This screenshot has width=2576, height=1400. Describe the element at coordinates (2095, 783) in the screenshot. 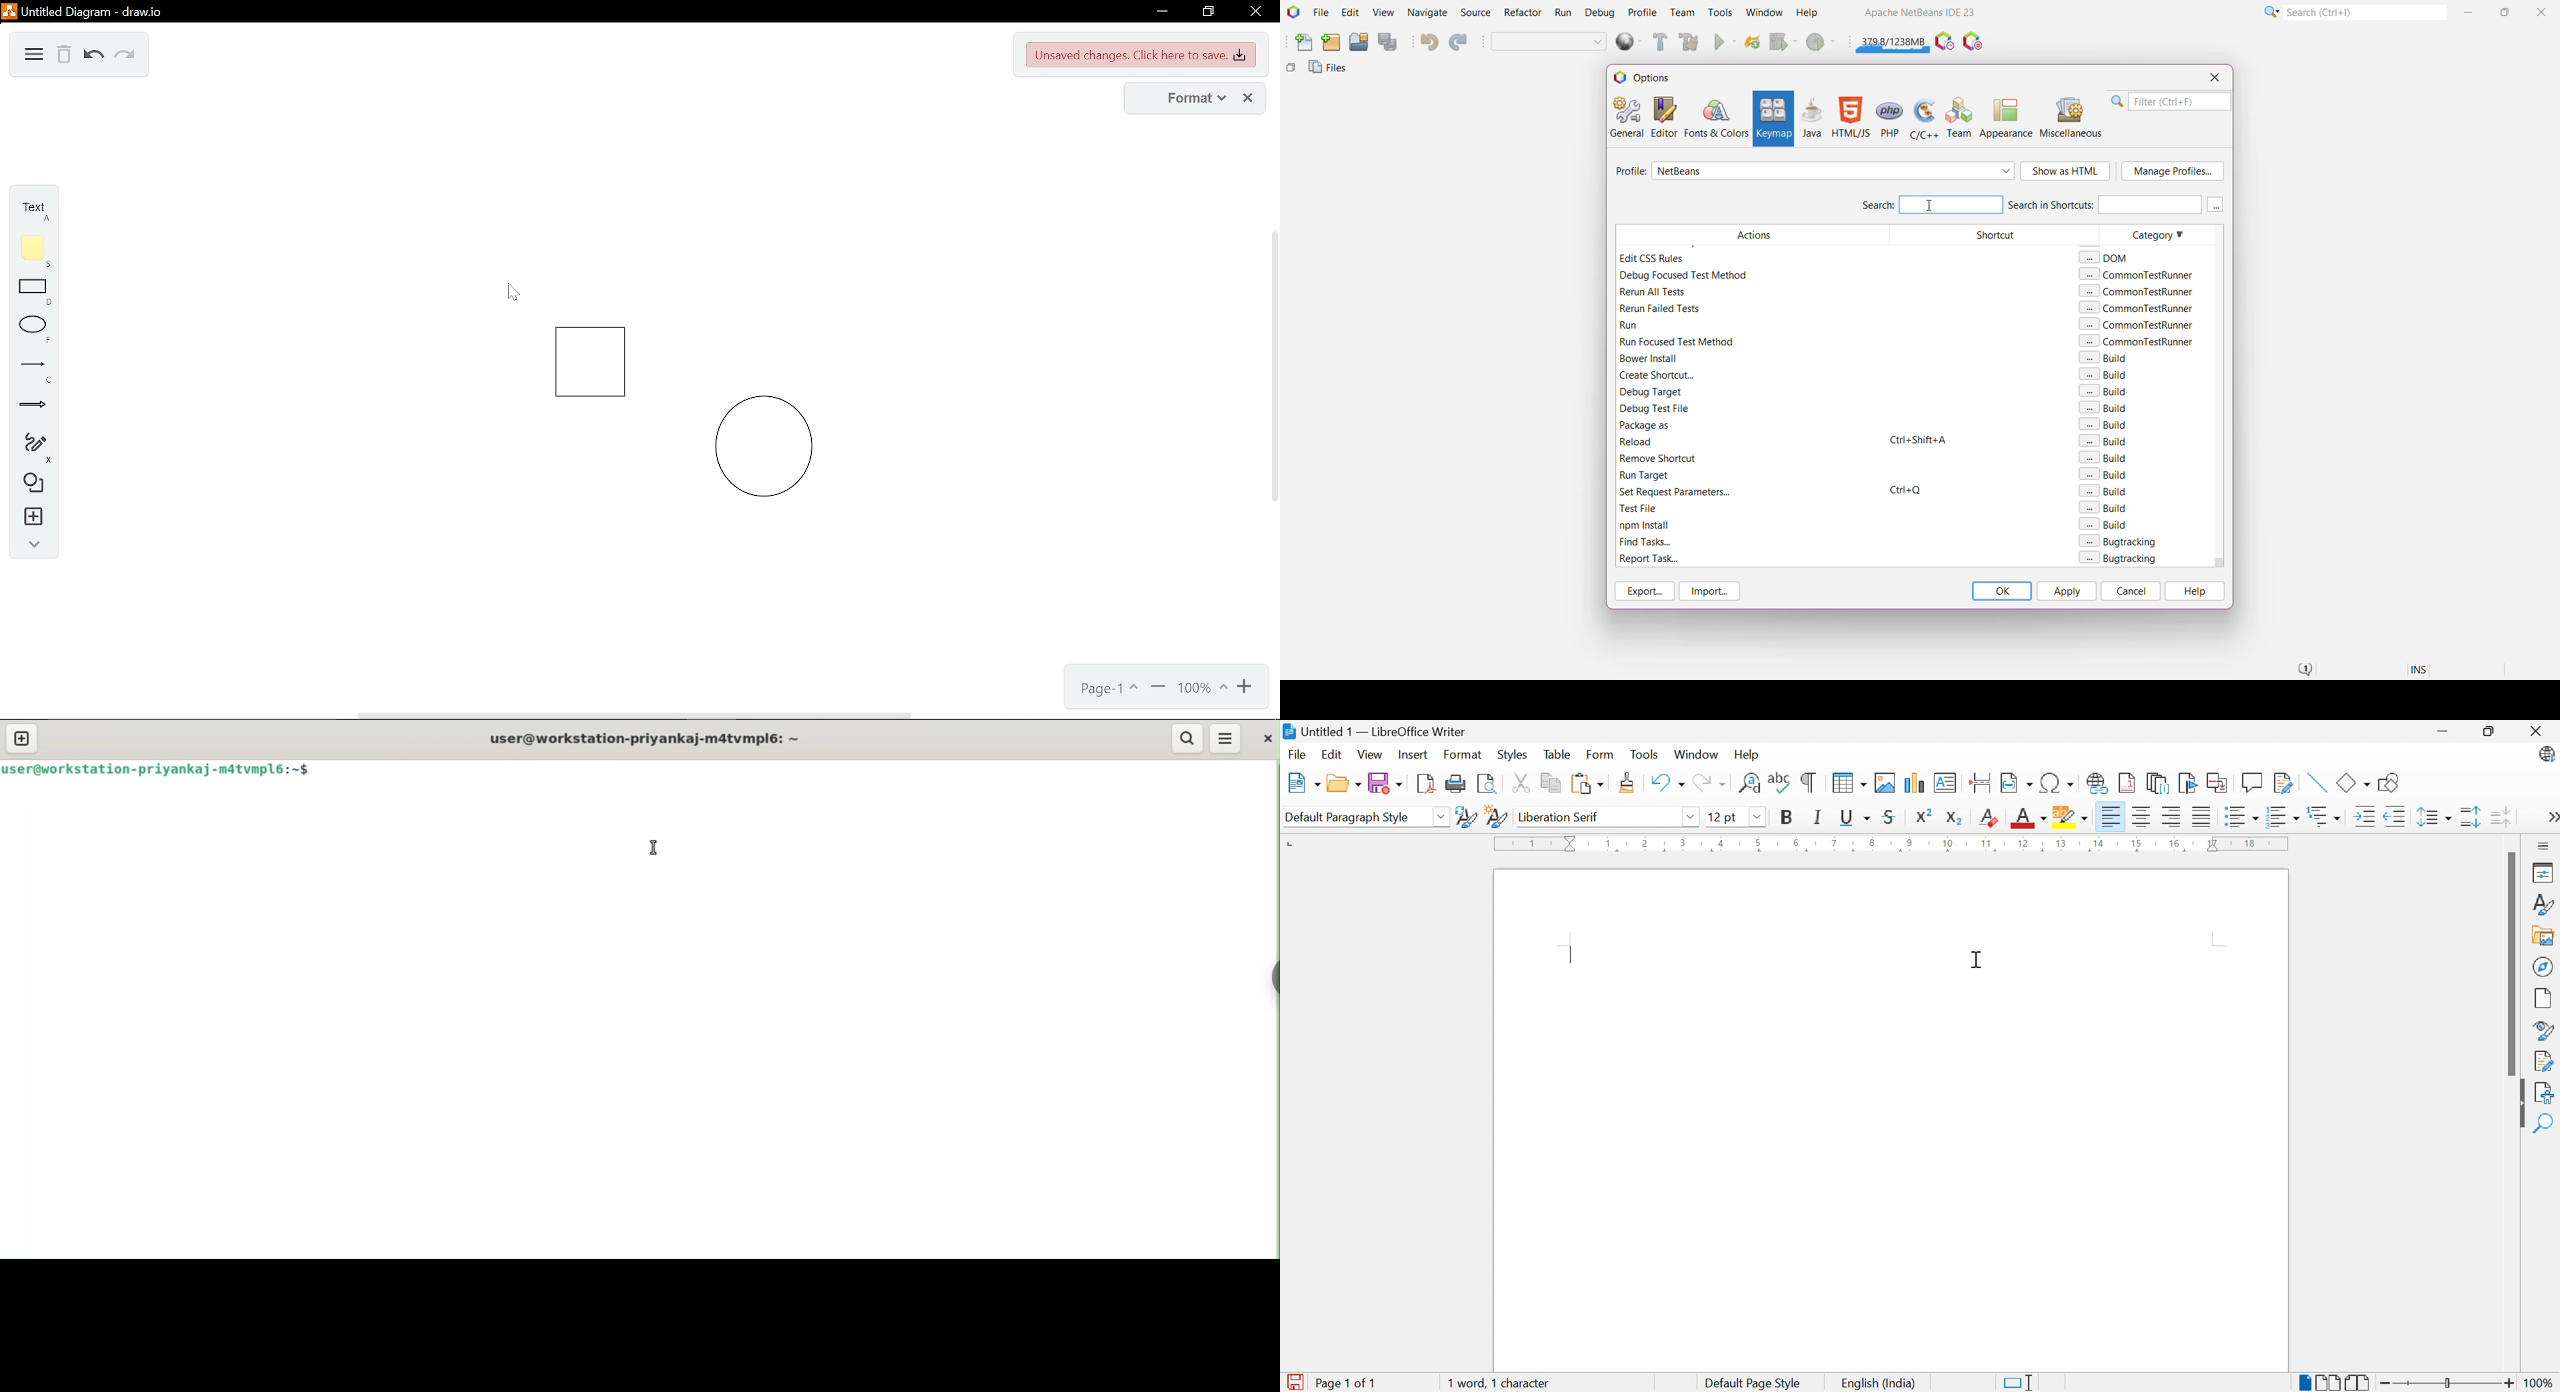

I see `Insert Hyperlink` at that location.